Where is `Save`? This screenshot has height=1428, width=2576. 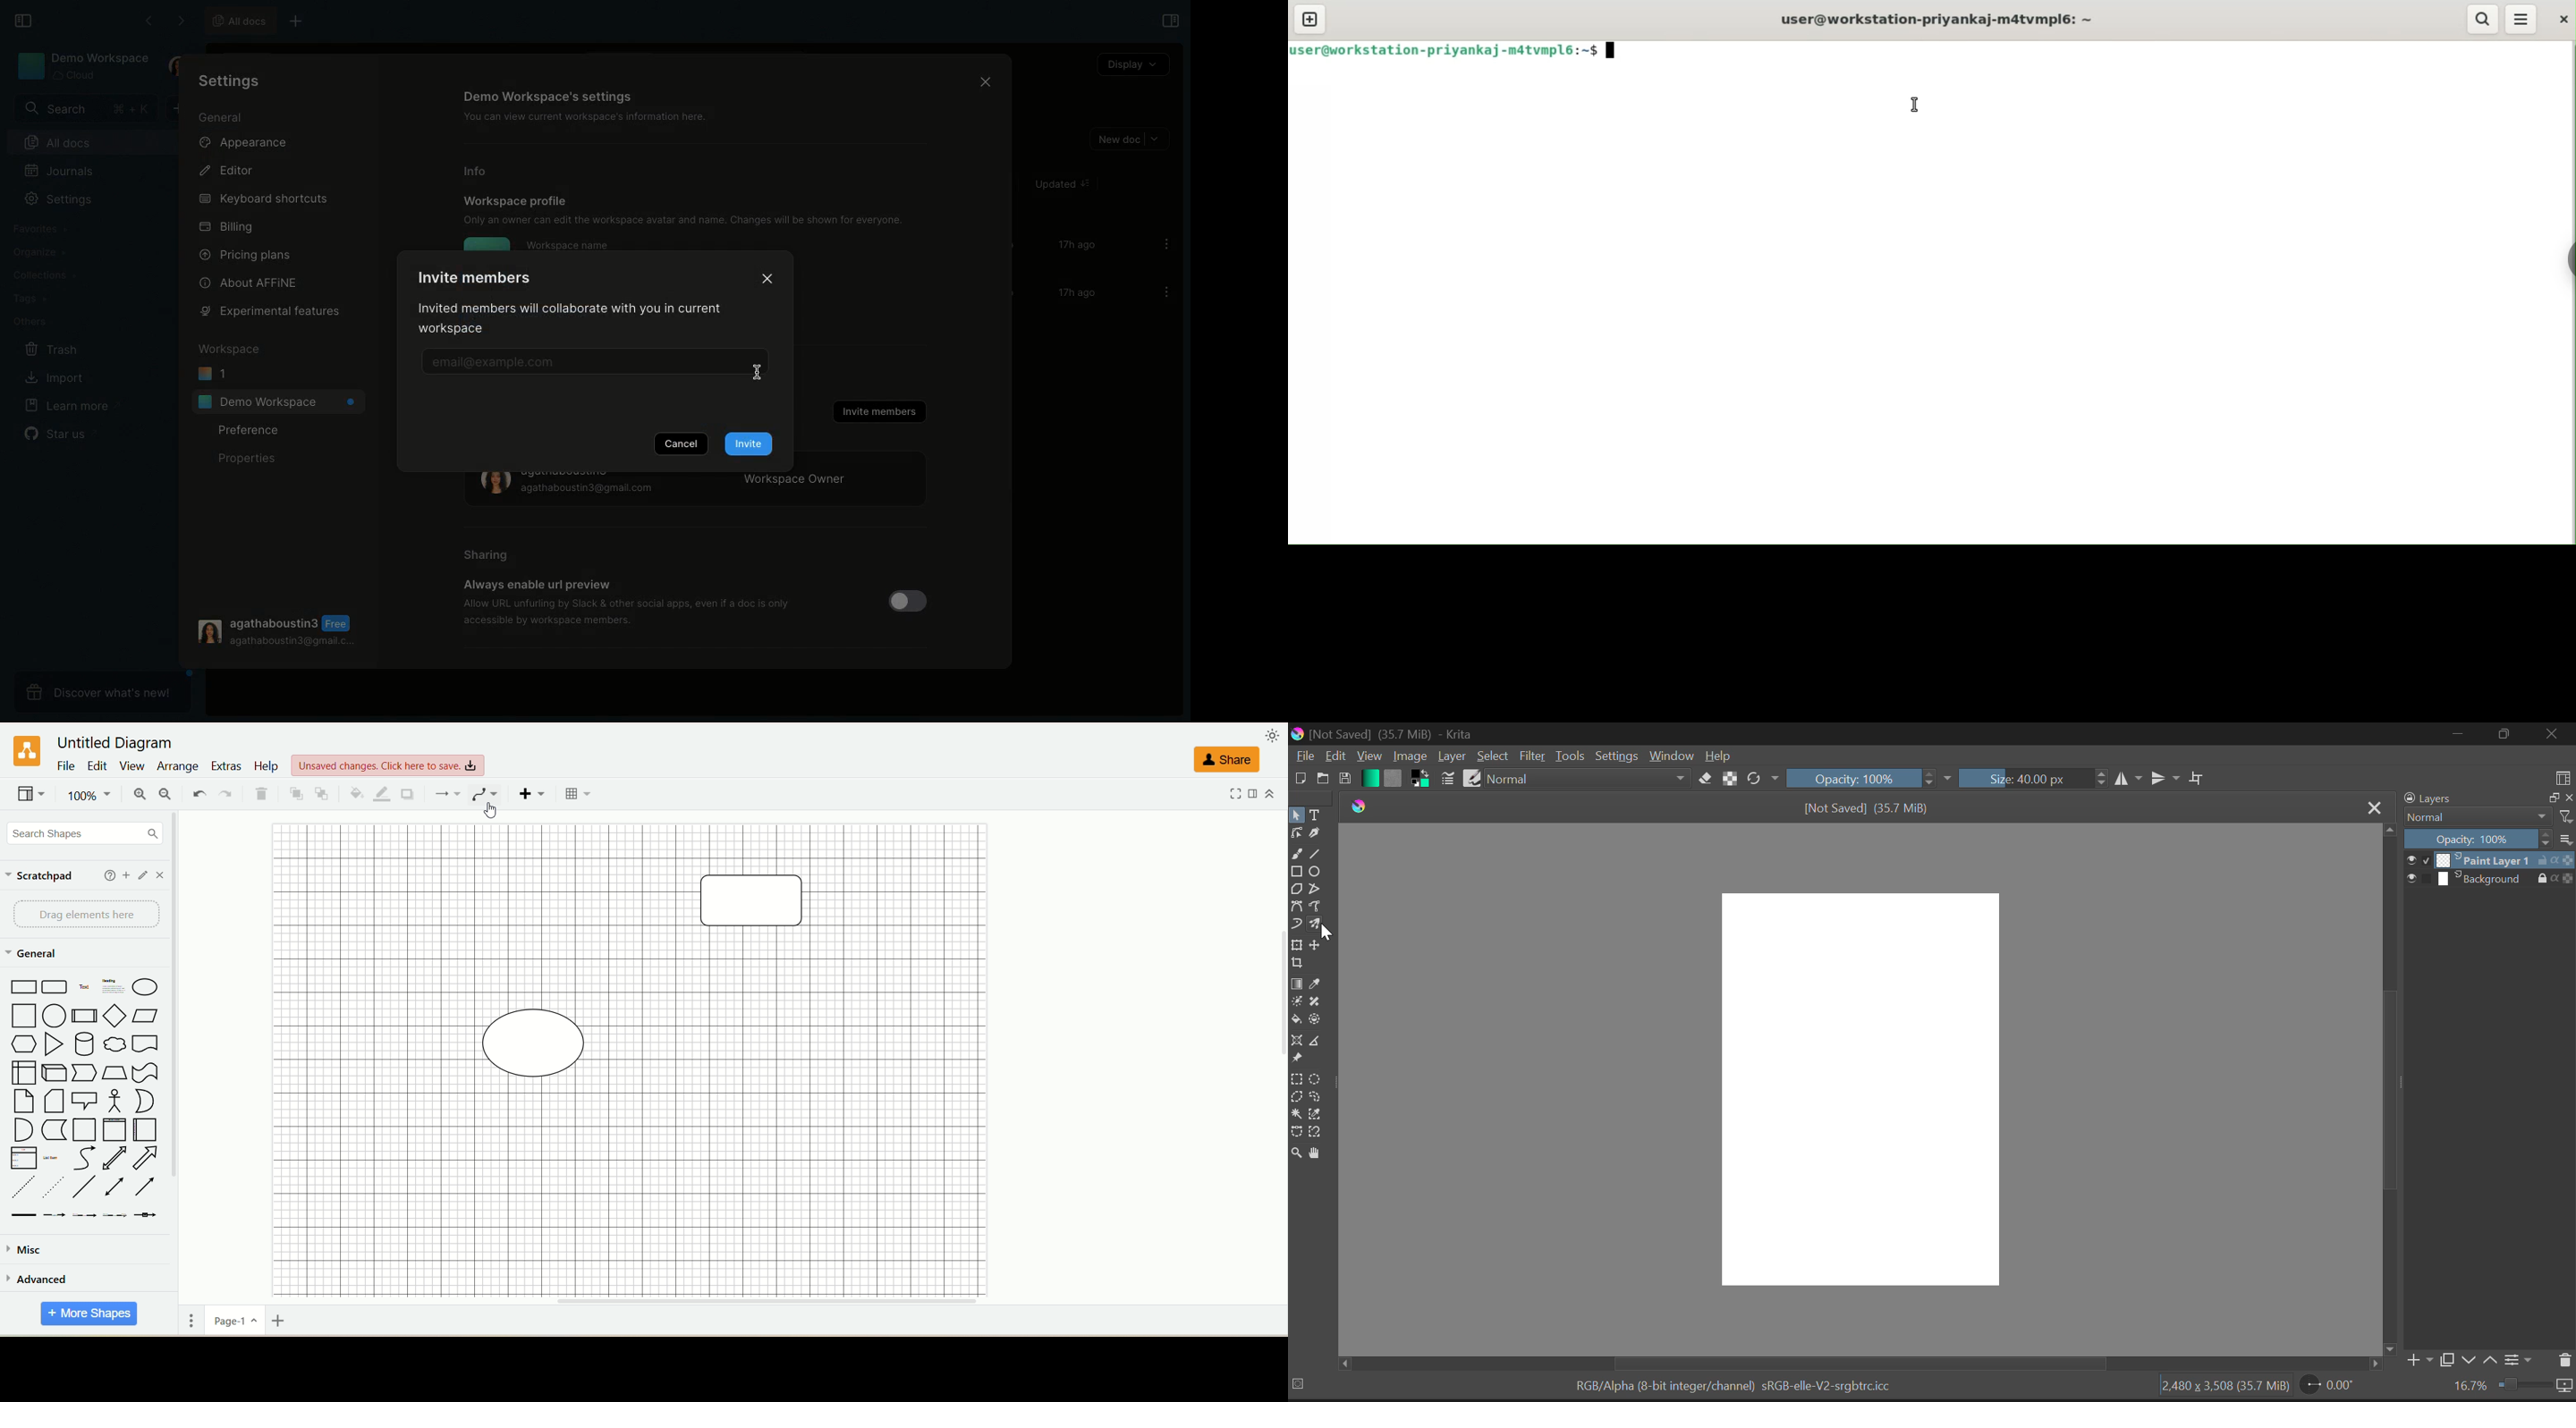 Save is located at coordinates (1344, 779).